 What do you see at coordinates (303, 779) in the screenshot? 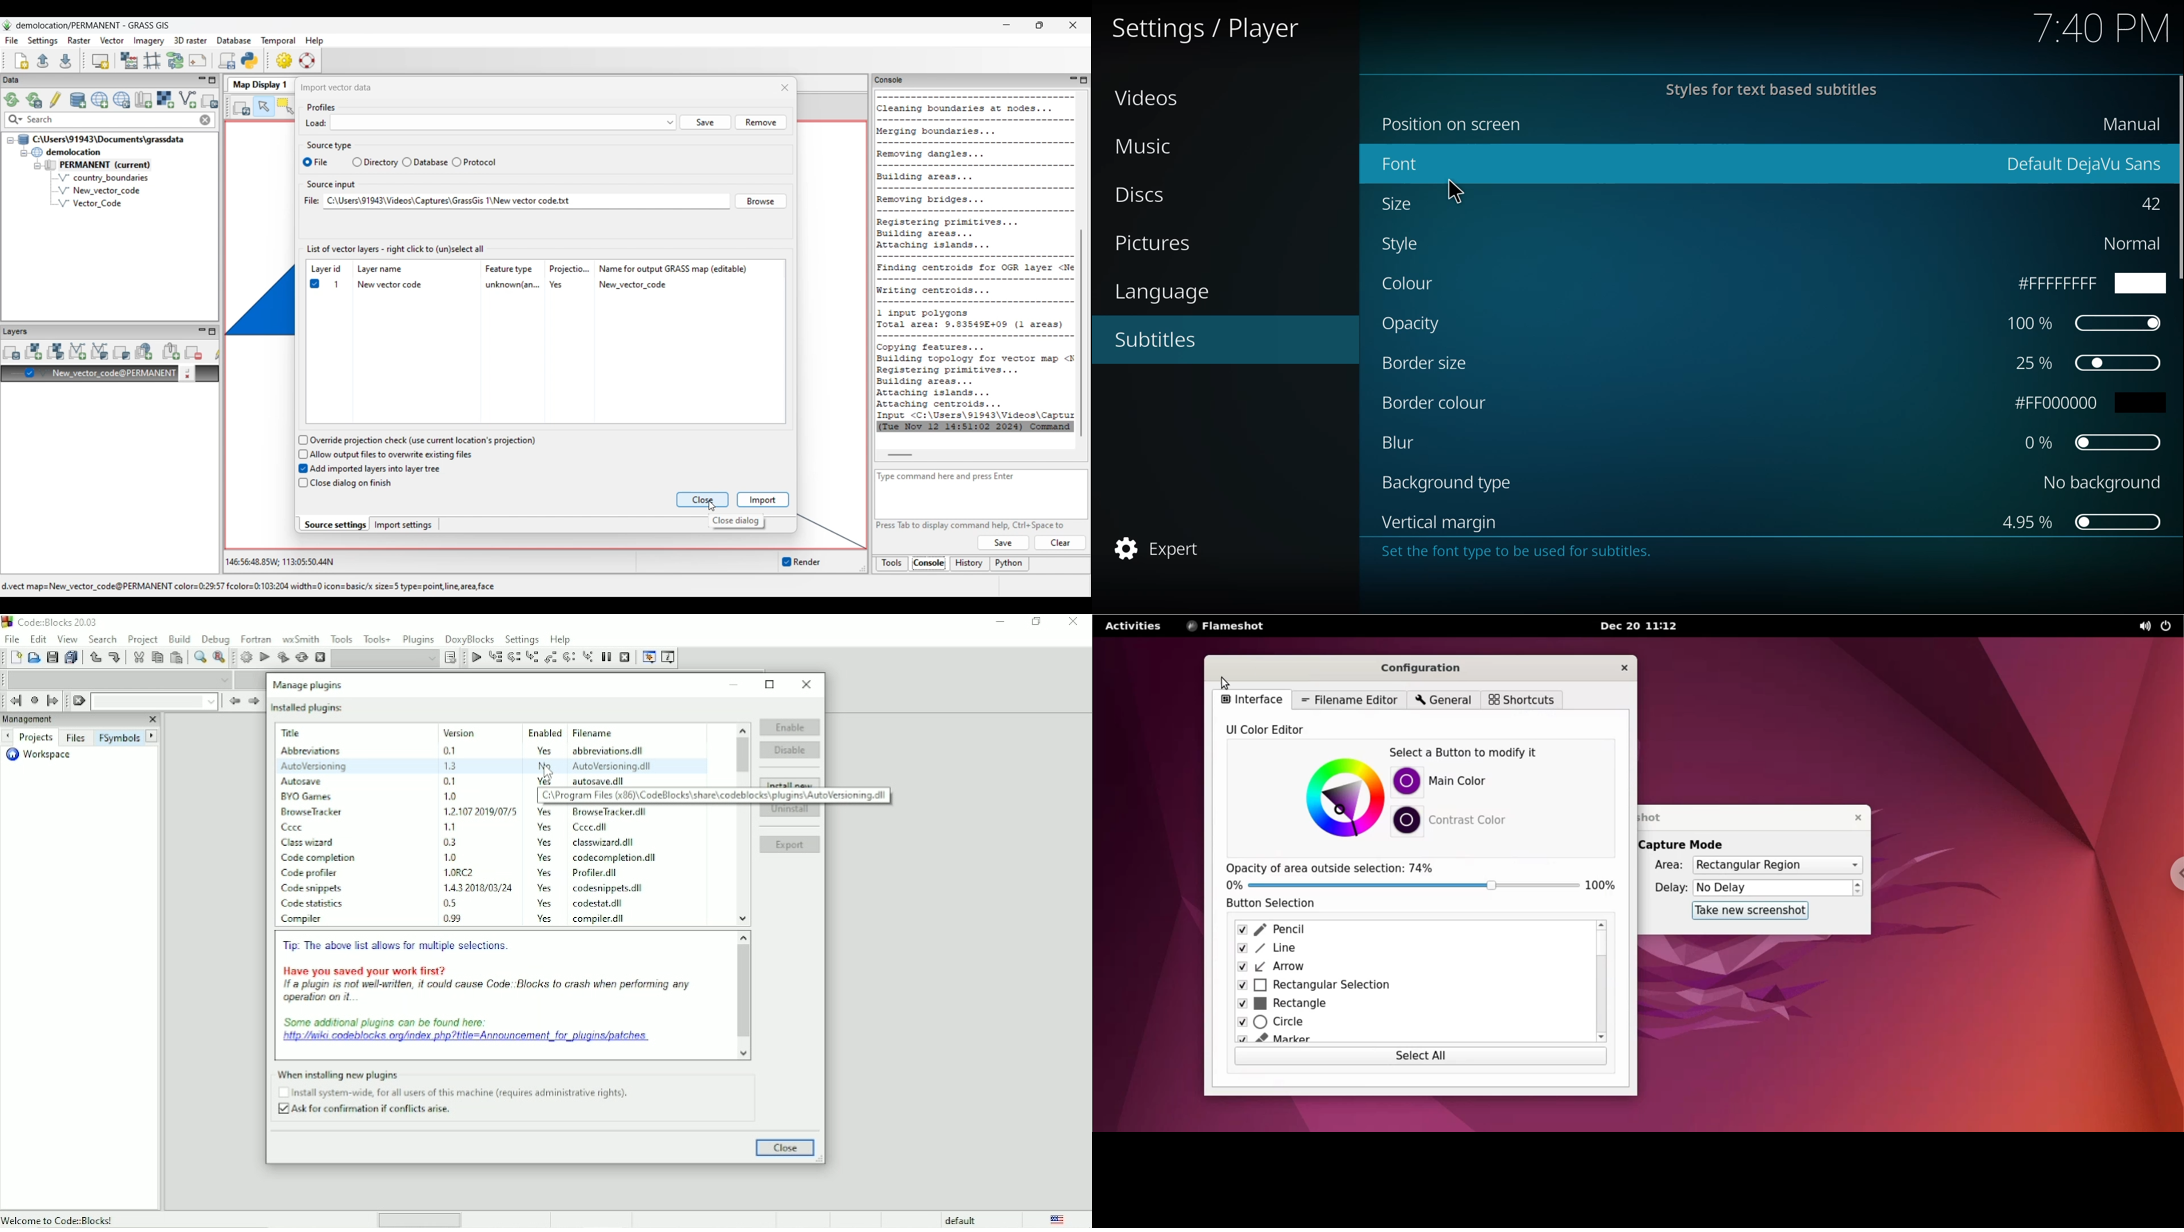
I see `plugin` at bounding box center [303, 779].